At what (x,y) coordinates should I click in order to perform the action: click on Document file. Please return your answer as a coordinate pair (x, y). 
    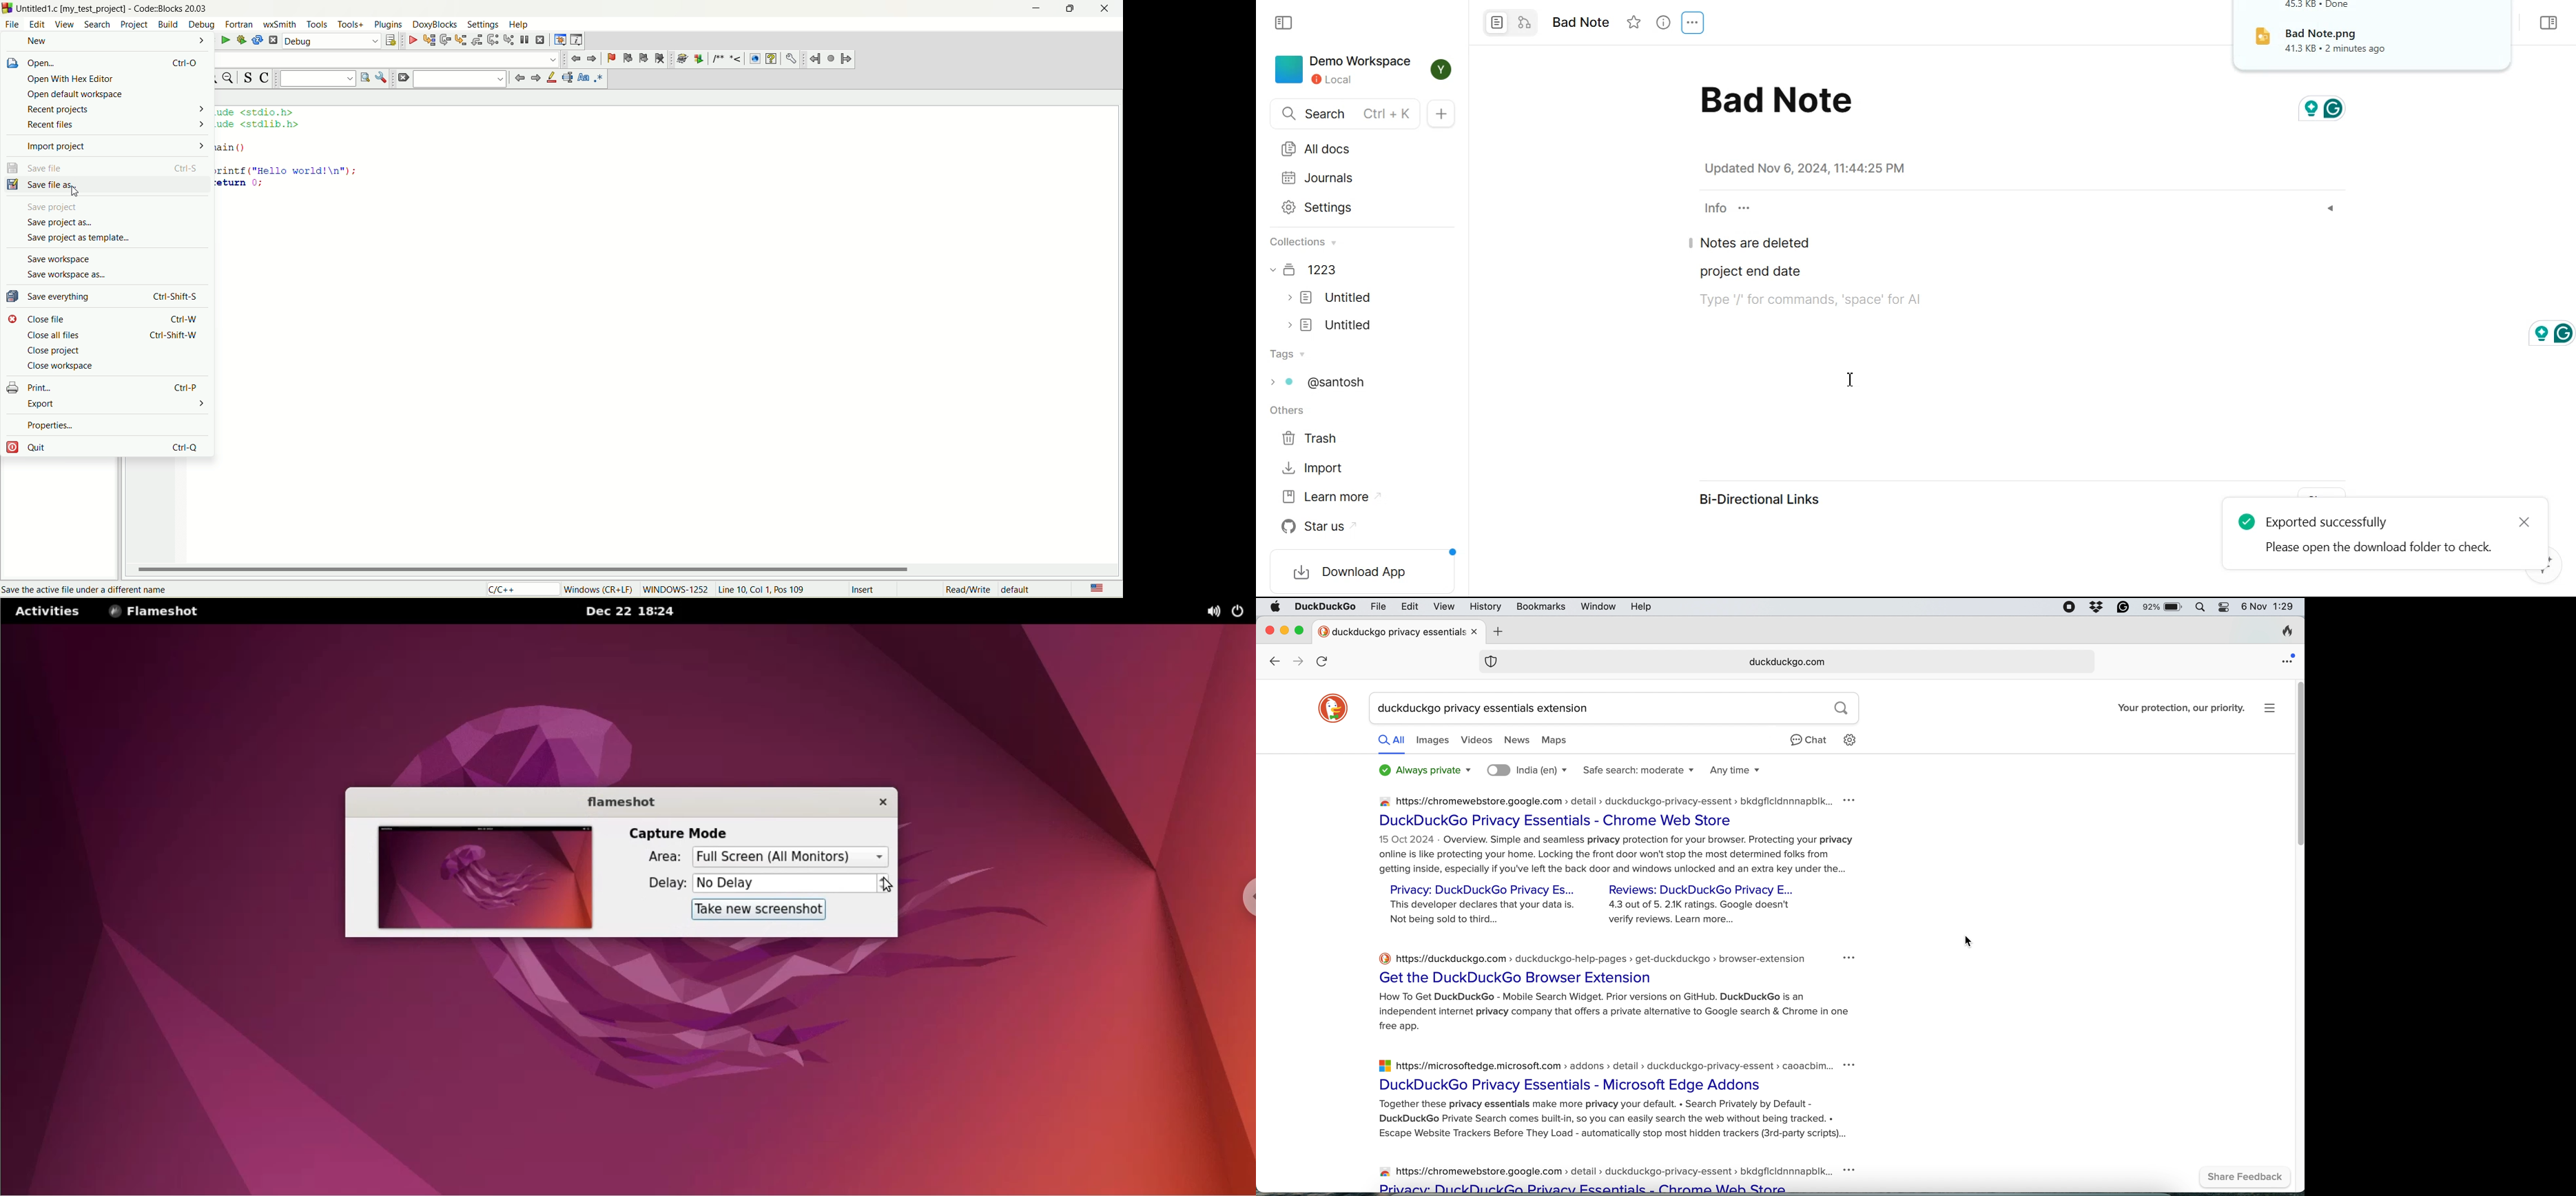
    Looking at the image, I should click on (1330, 298).